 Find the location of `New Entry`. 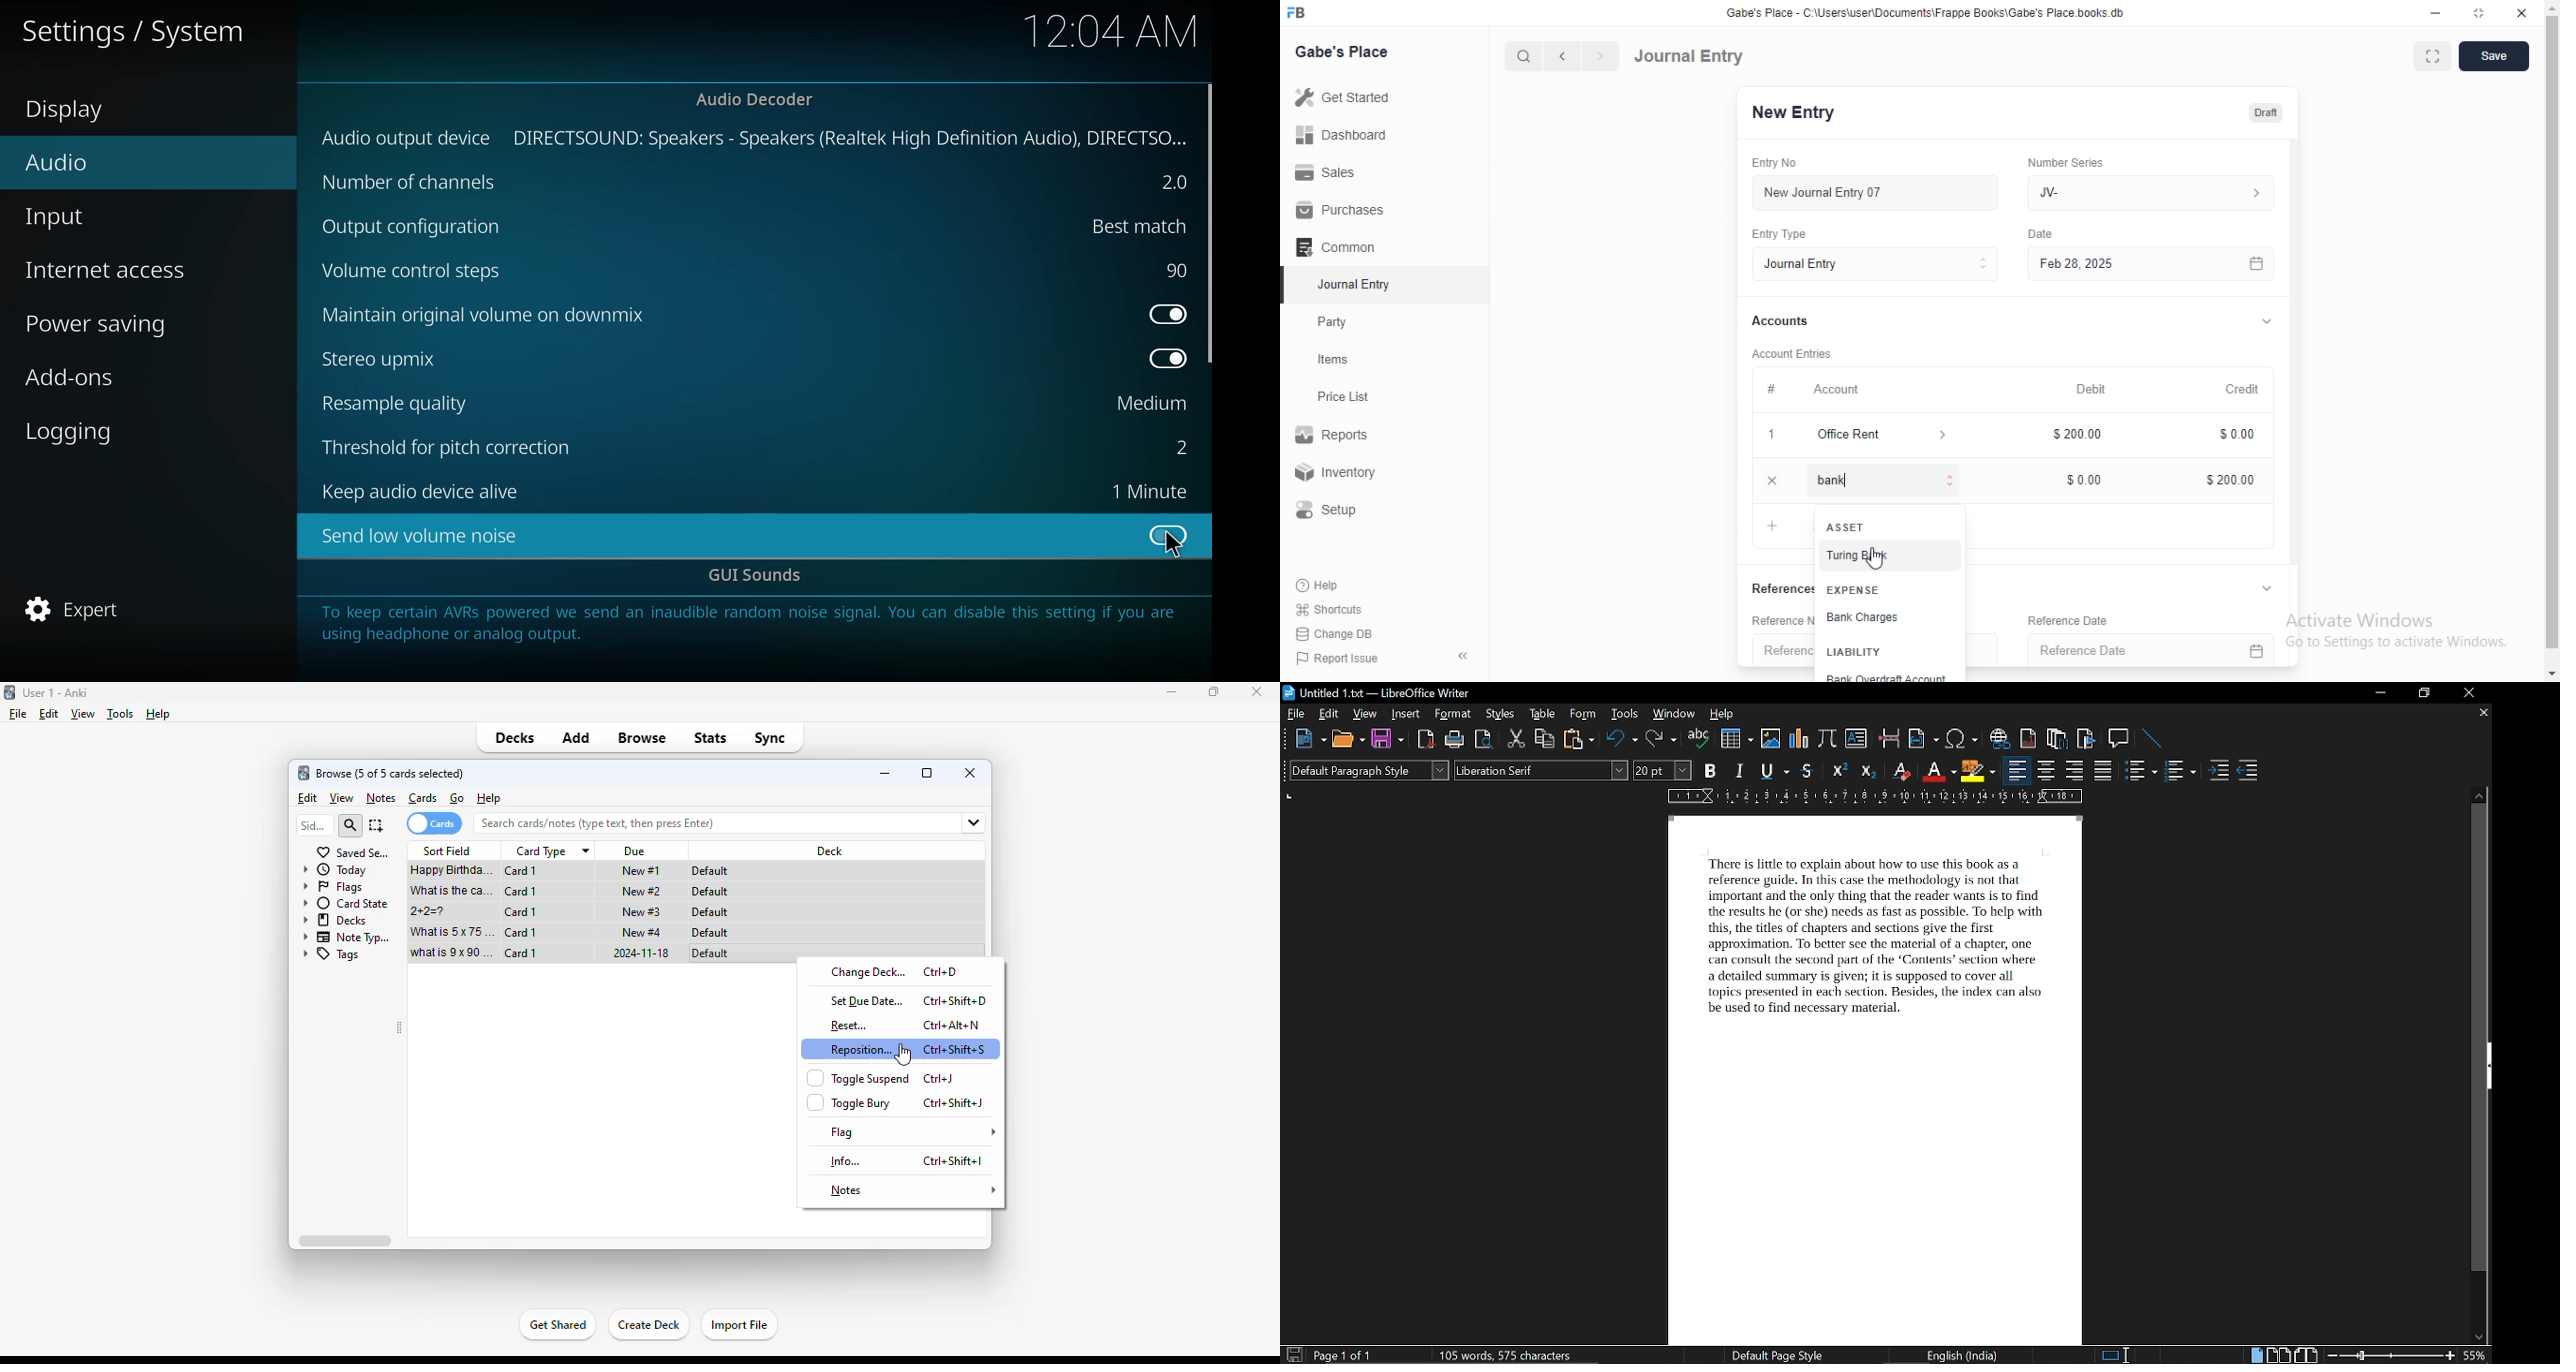

New Entry is located at coordinates (1801, 113).